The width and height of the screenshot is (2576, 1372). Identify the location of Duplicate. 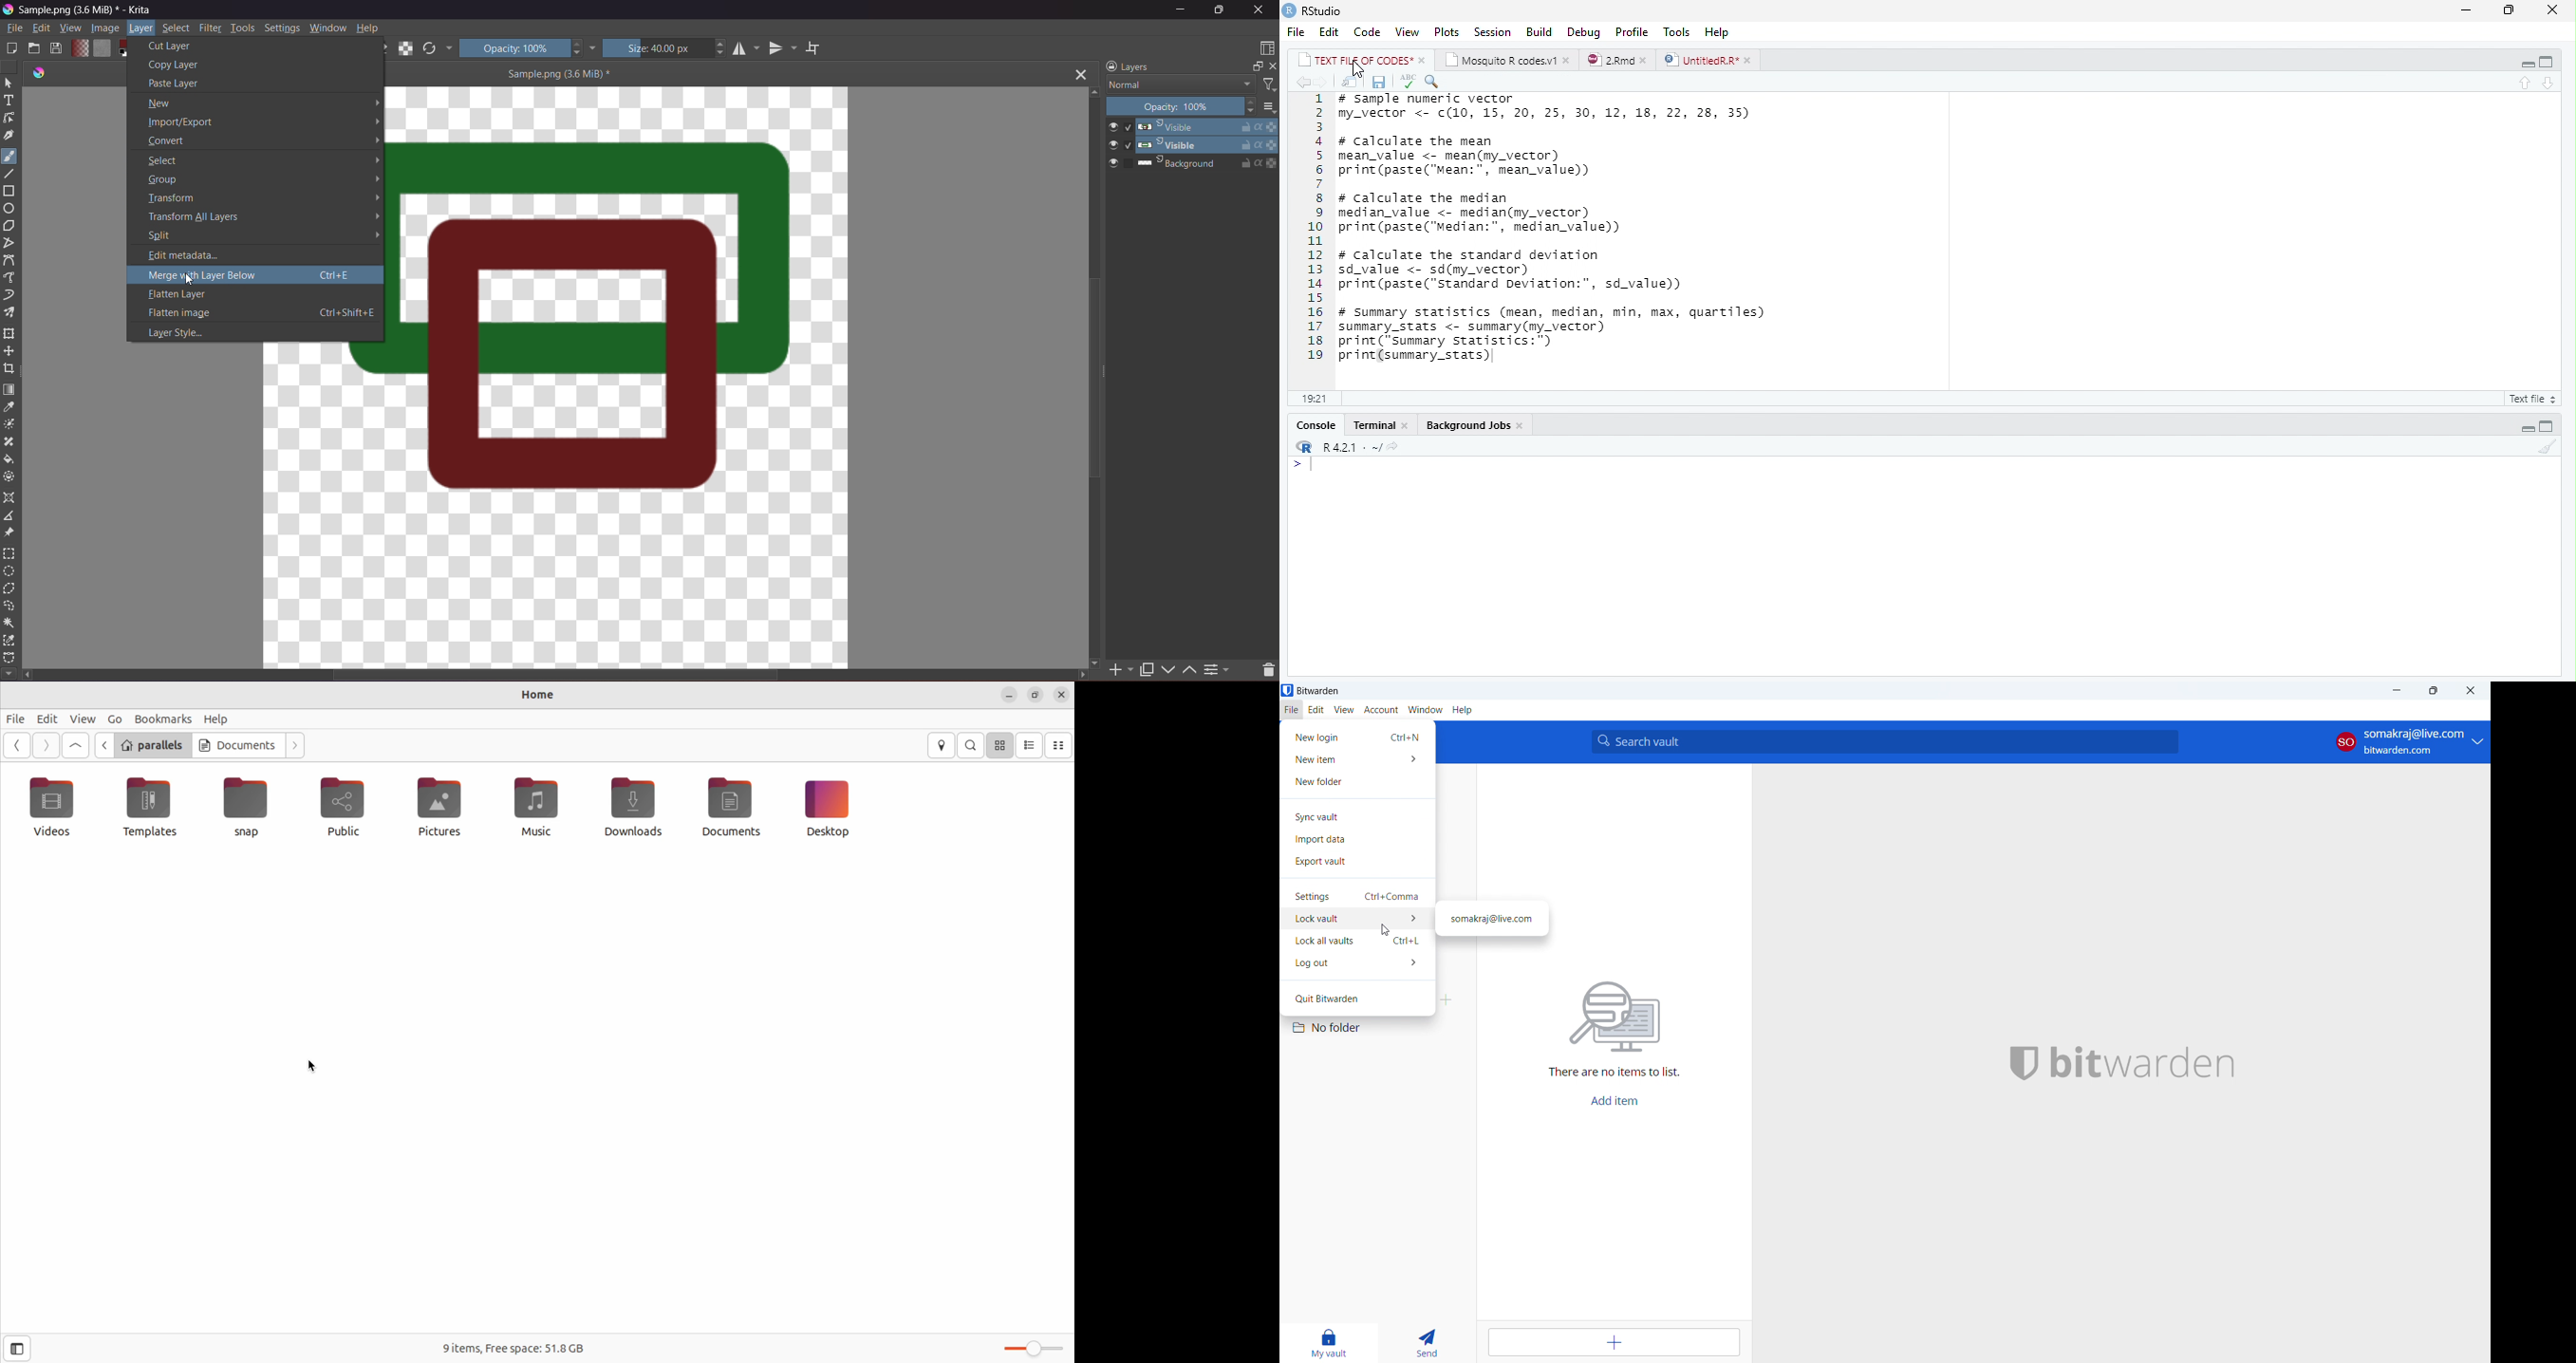
(1147, 667).